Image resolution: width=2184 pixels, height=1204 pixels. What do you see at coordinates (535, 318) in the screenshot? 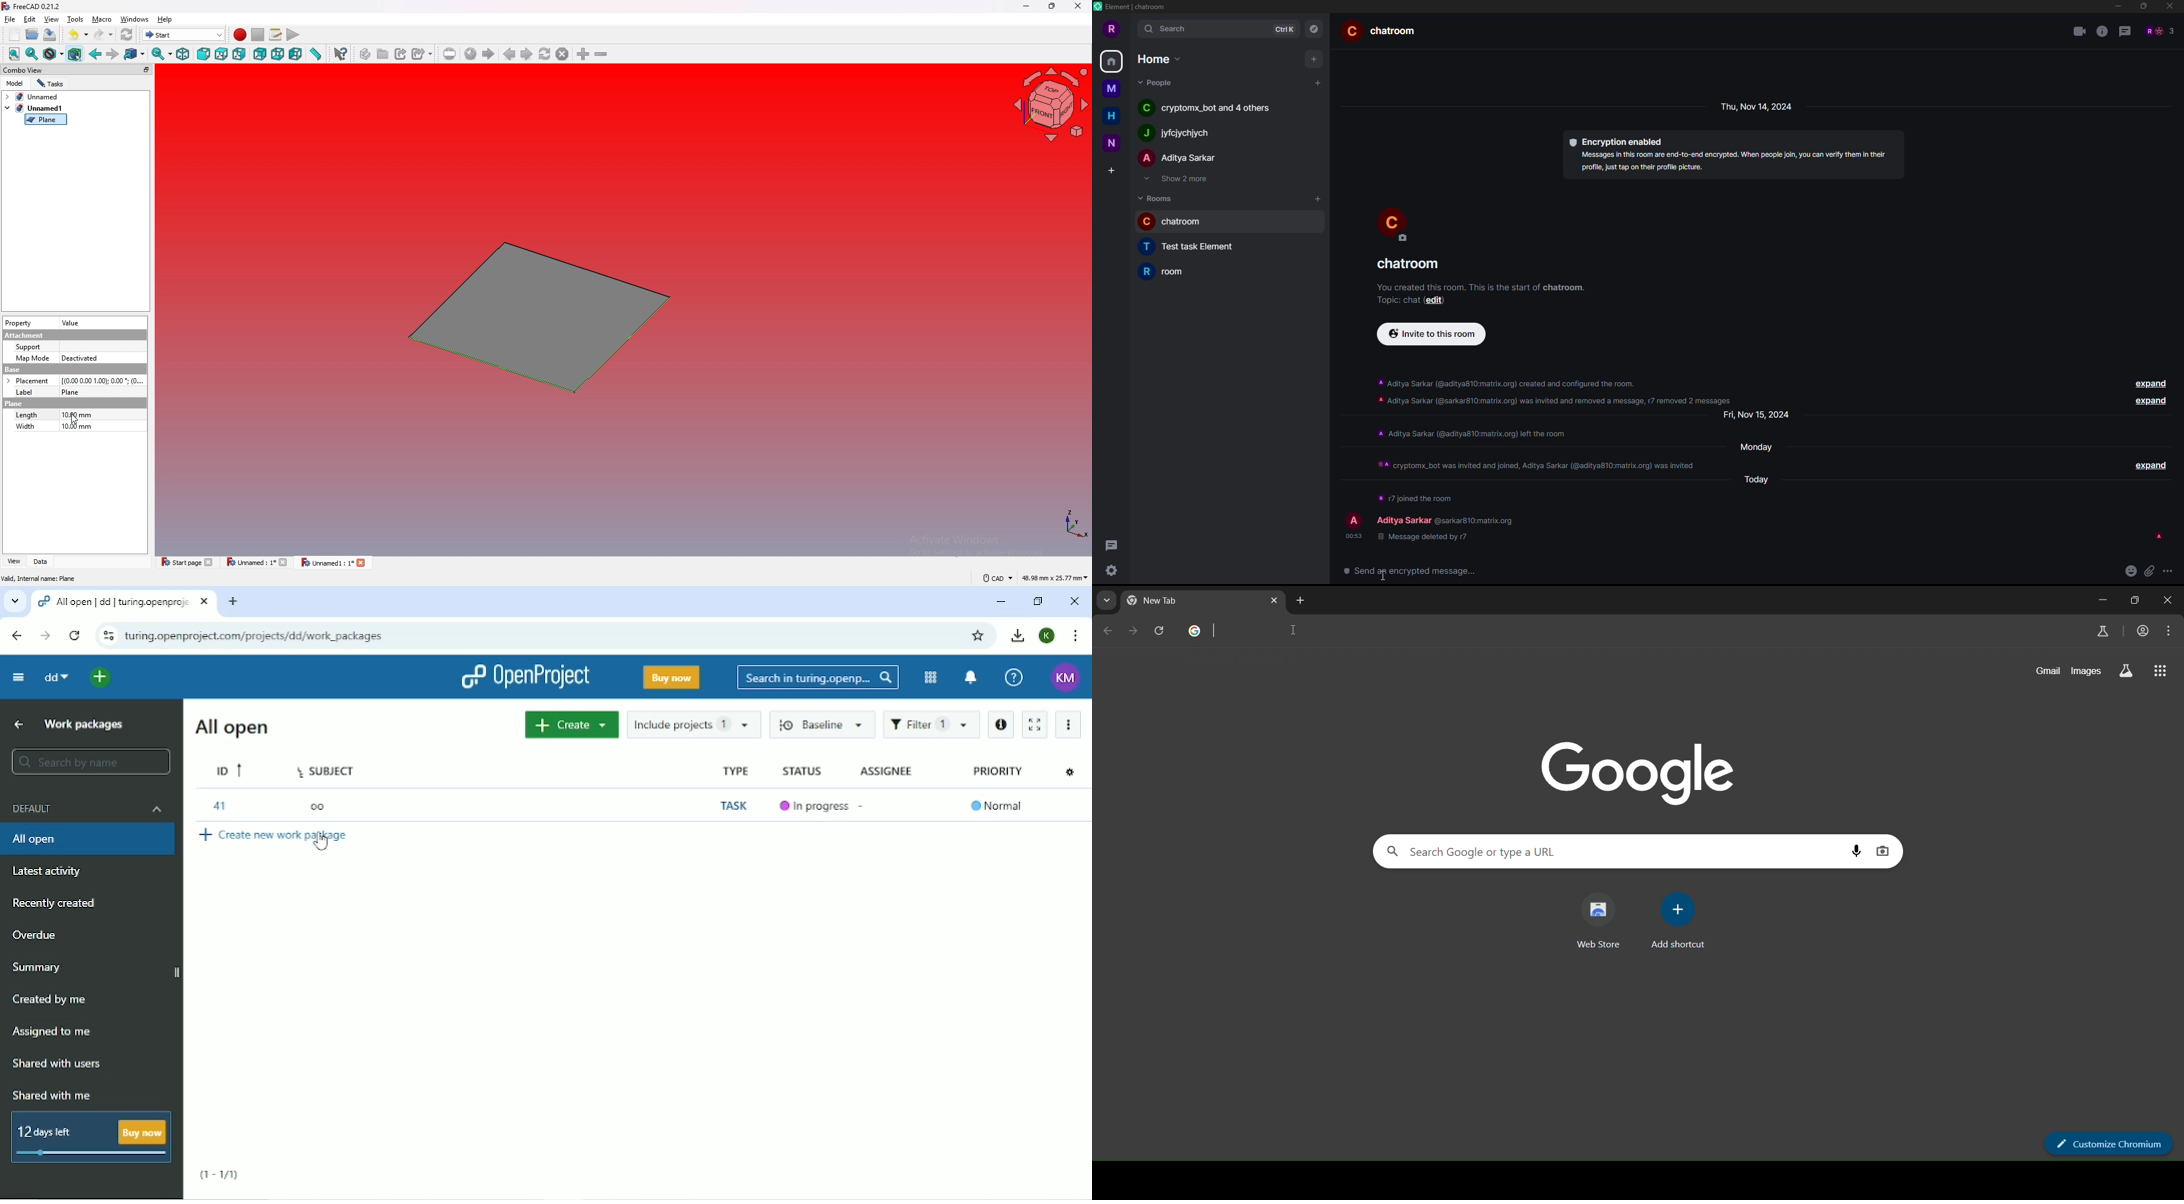
I see `plane` at bounding box center [535, 318].